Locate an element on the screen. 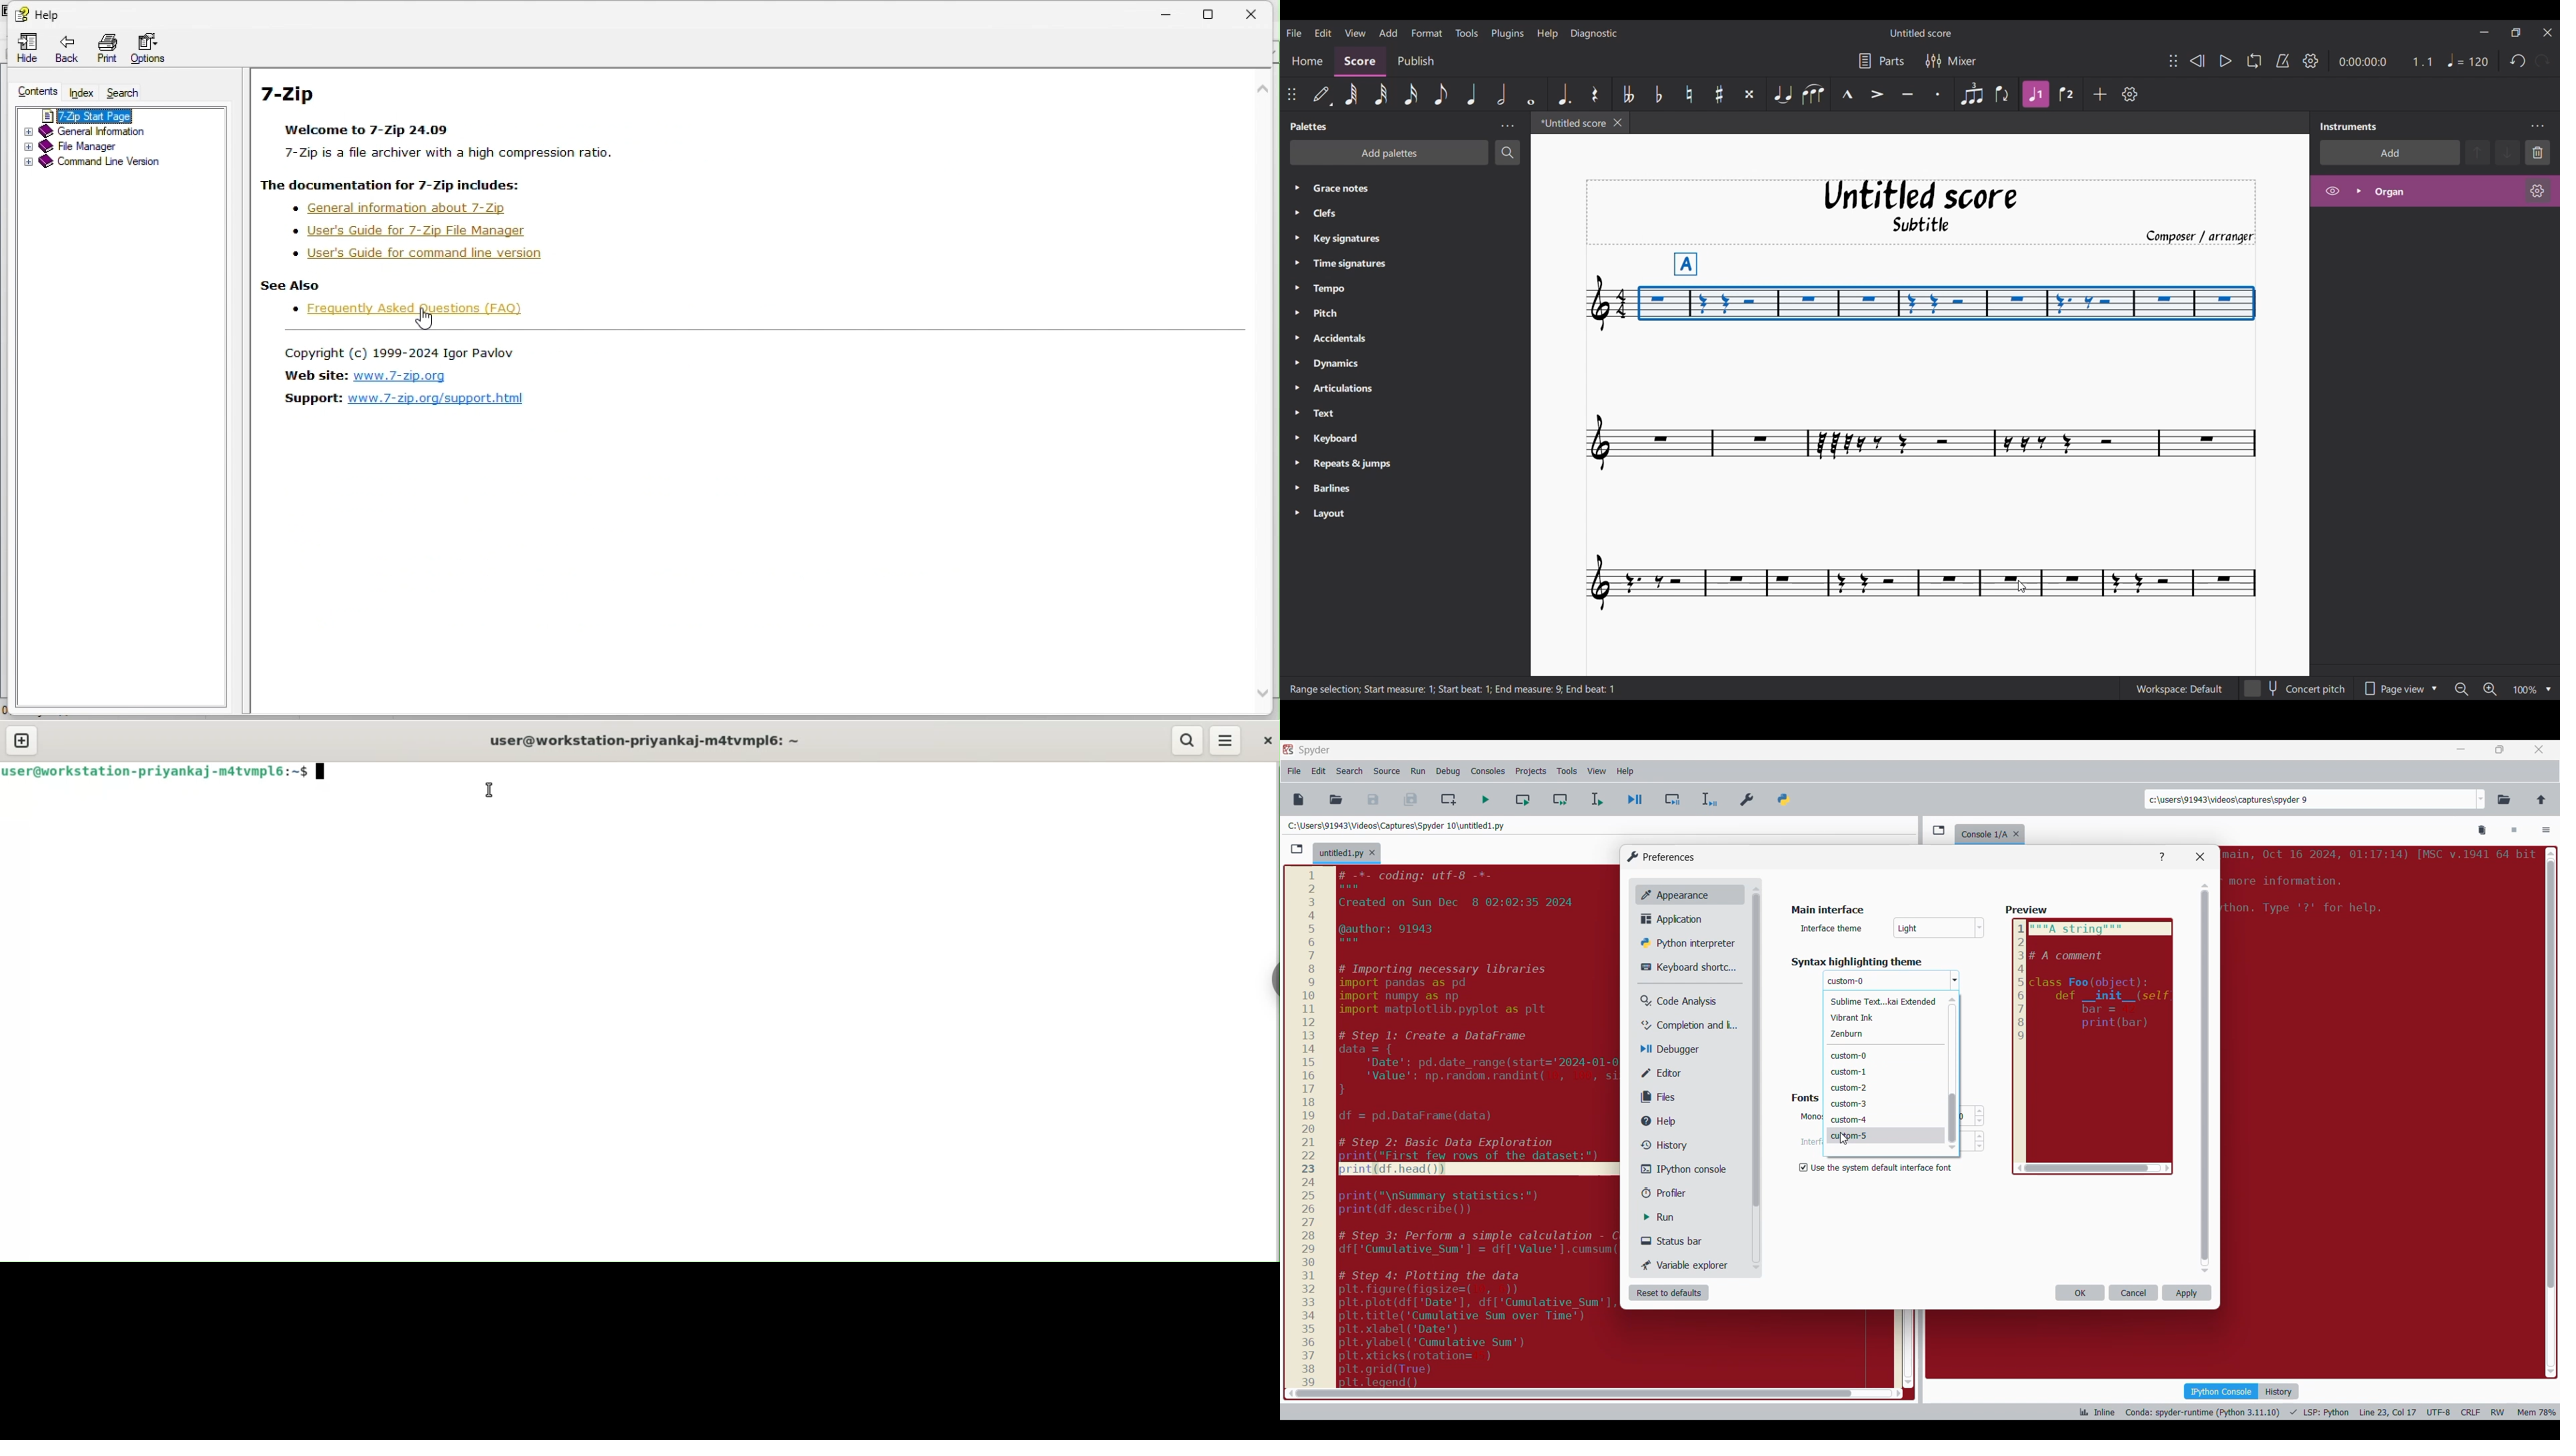  Software name is located at coordinates (1315, 750).